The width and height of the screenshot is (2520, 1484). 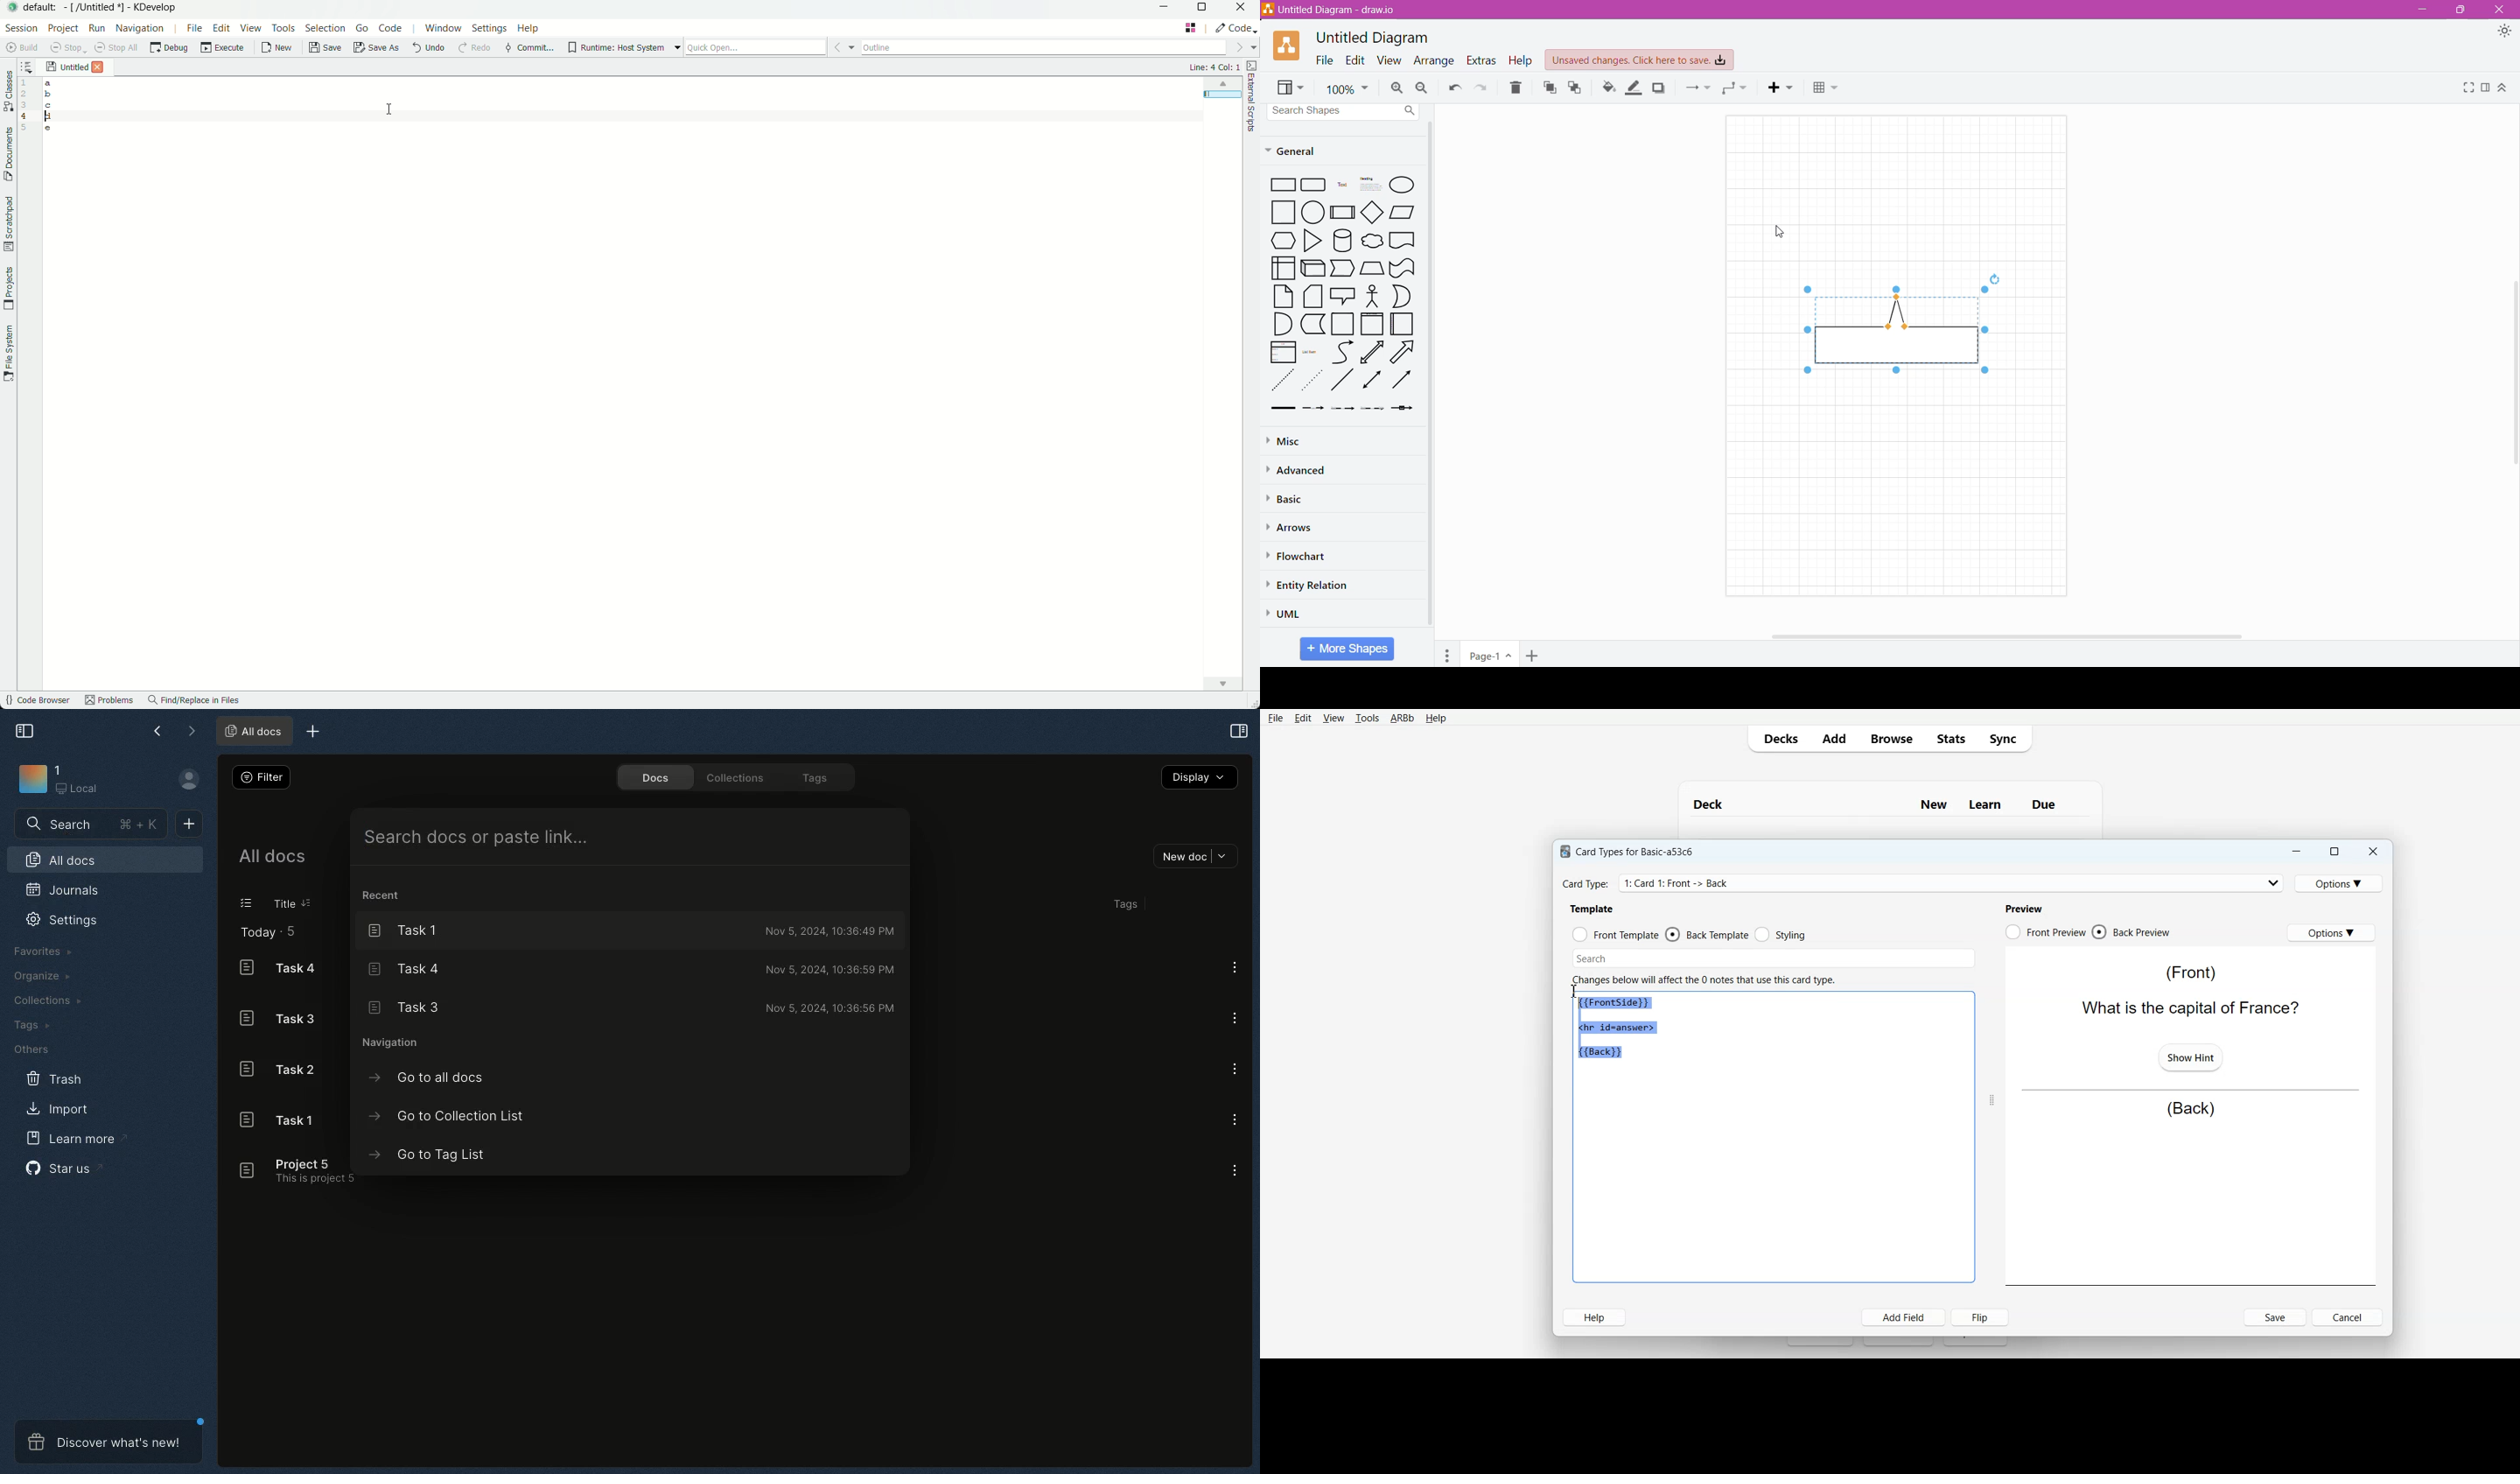 I want to click on Speech Bubble, so click(x=1343, y=295).